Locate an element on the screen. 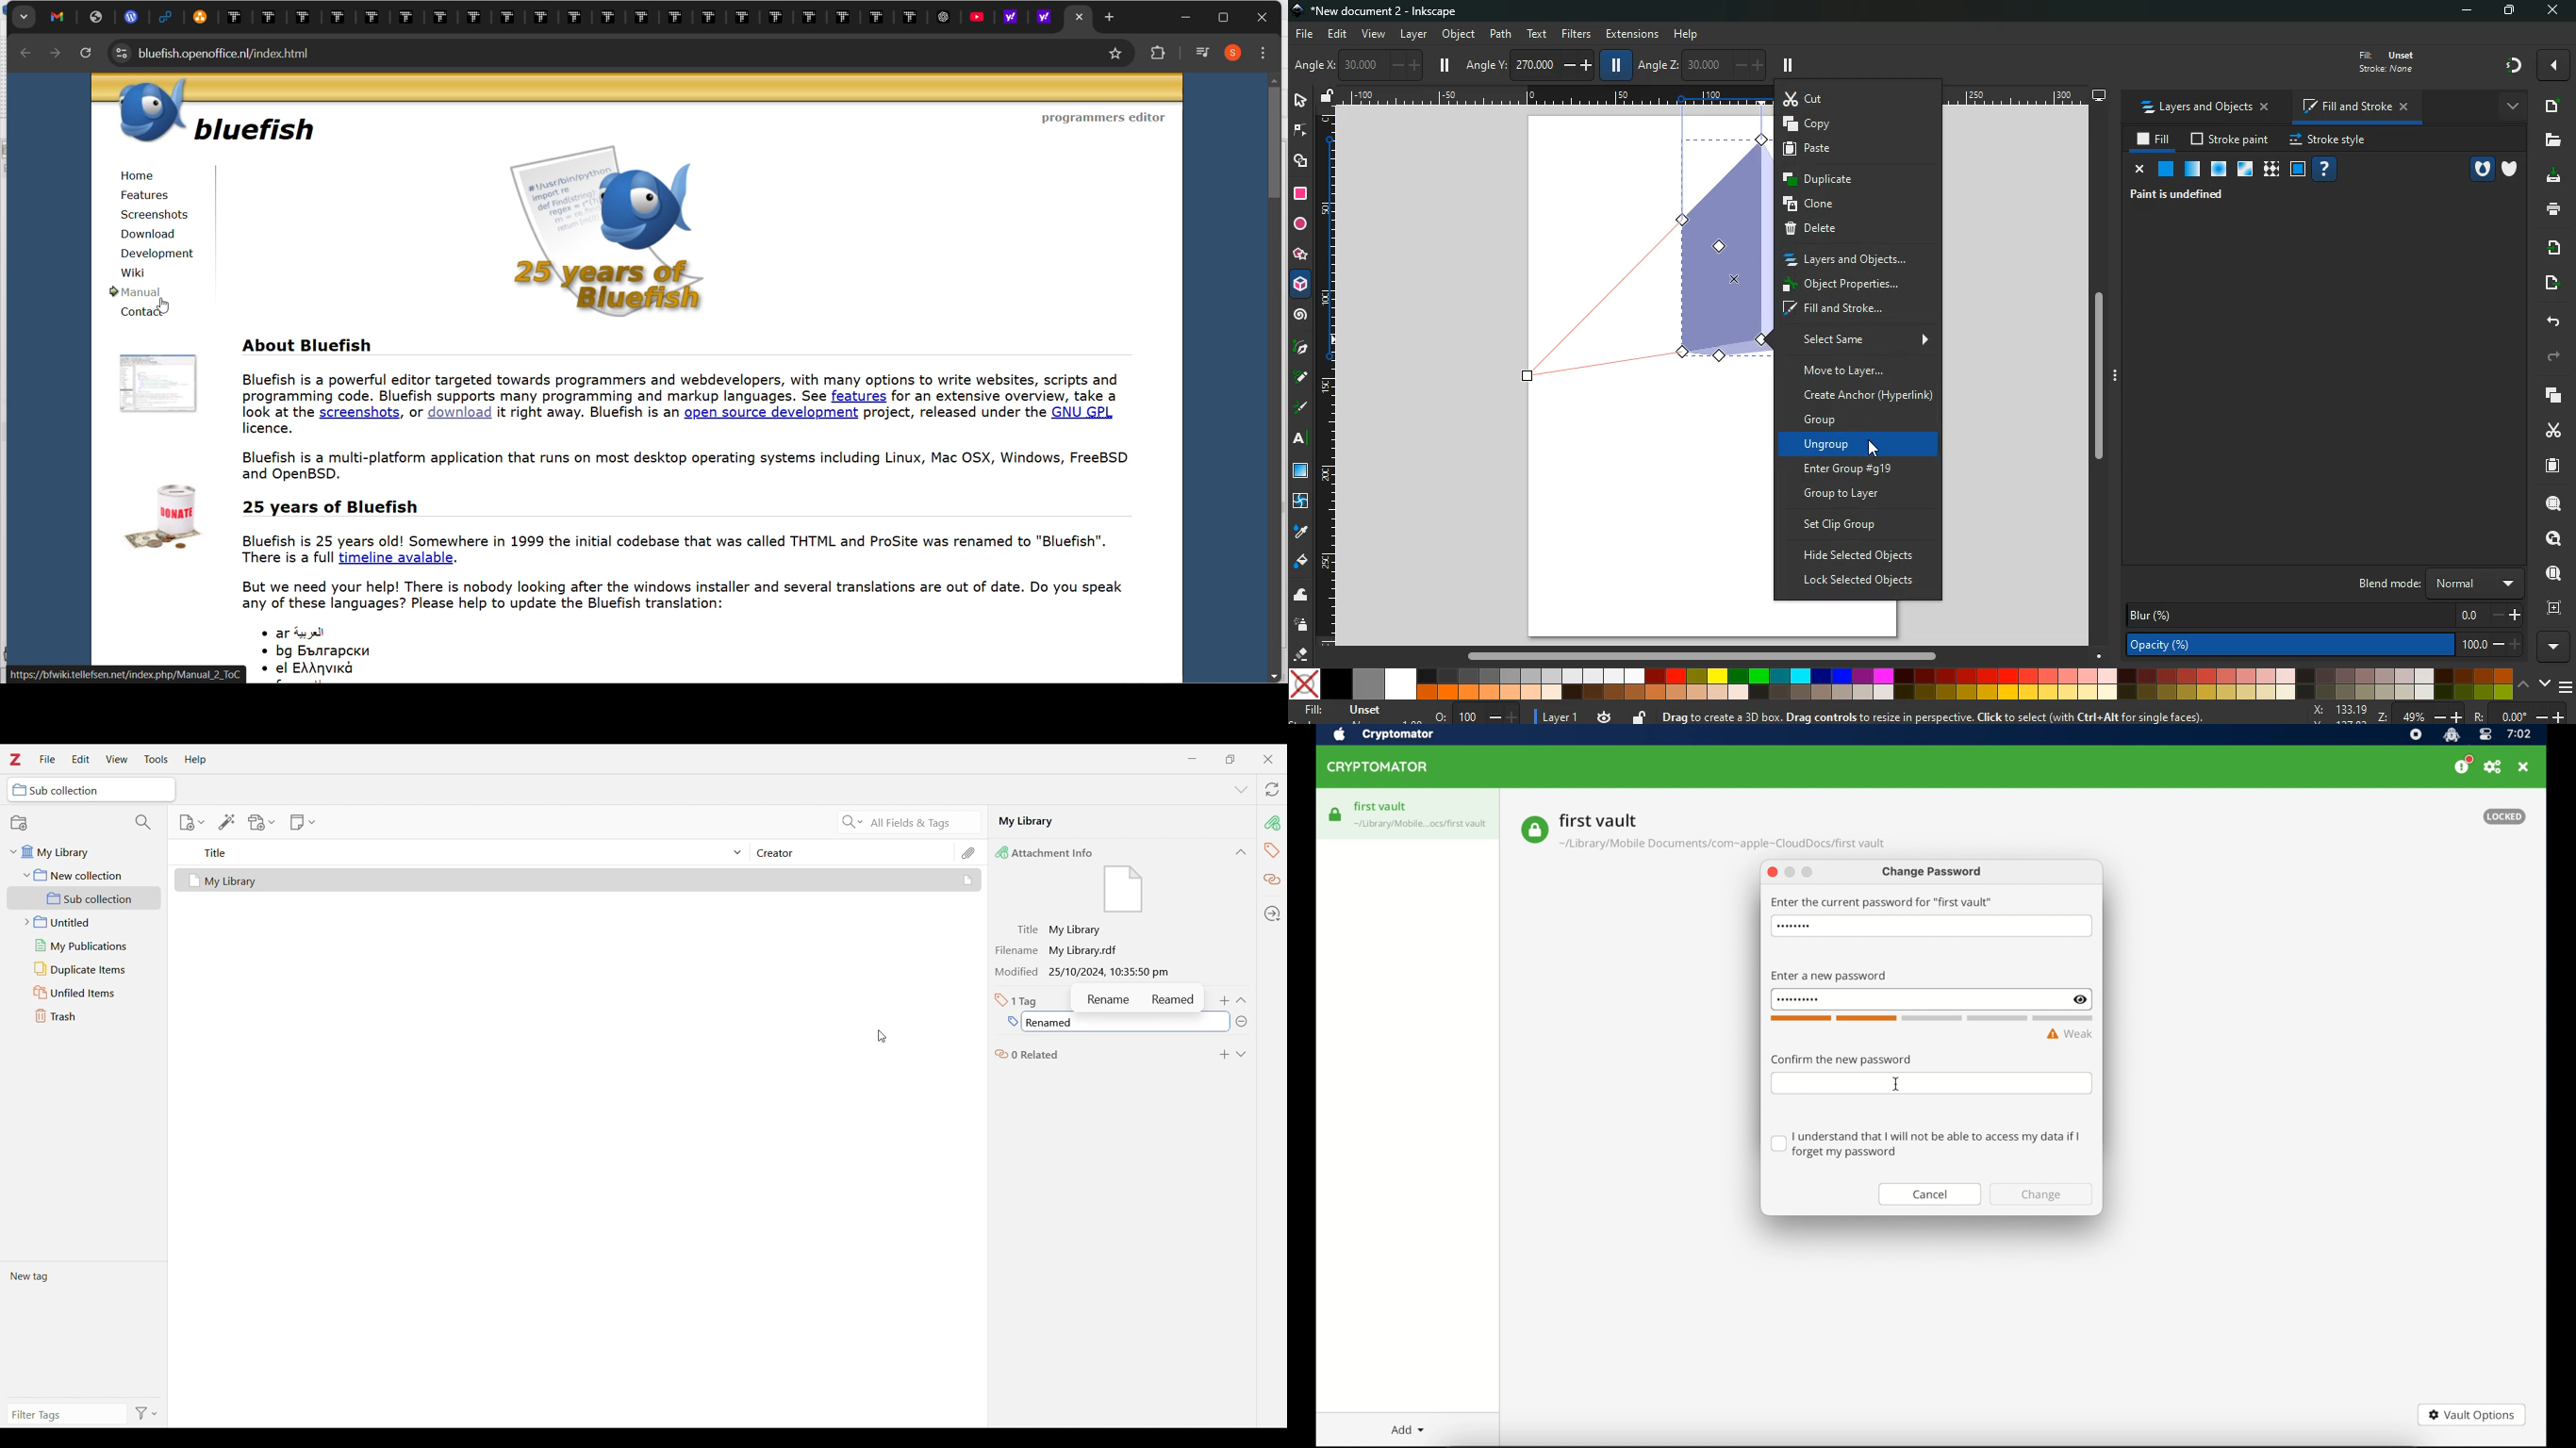 This screenshot has height=1456, width=2576. preferences is located at coordinates (2493, 768).